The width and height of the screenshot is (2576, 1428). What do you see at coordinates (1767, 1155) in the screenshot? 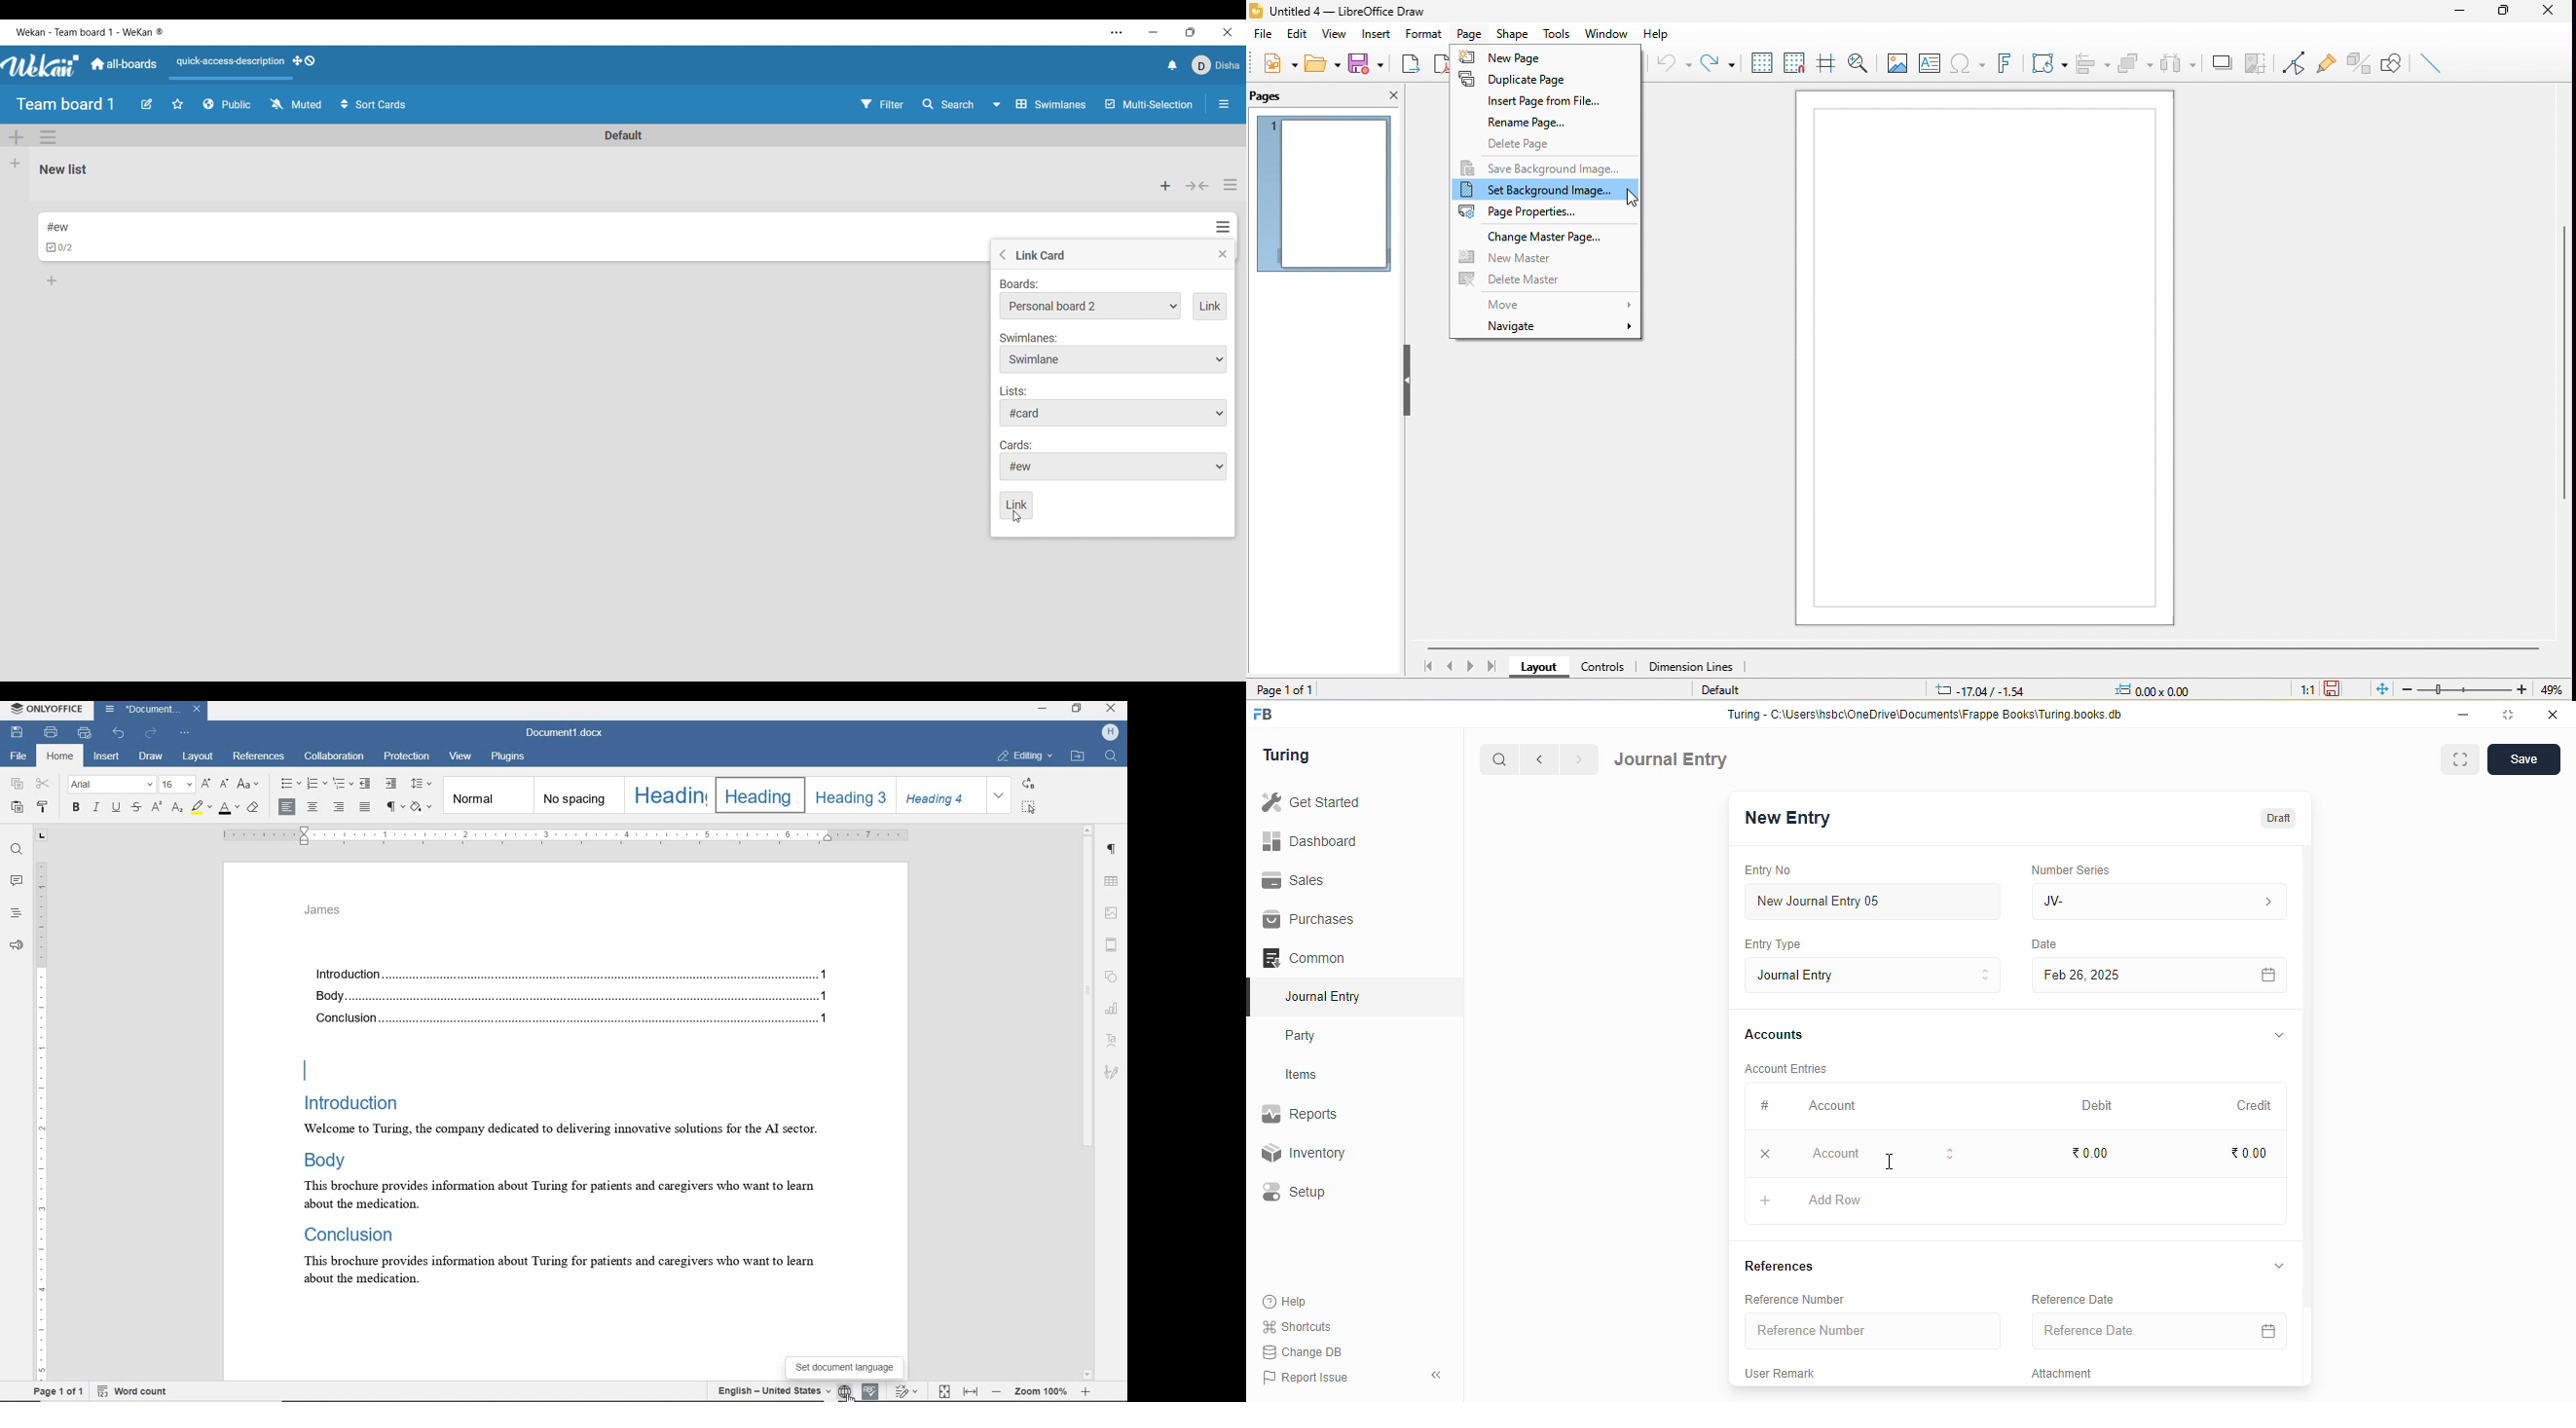
I see `remove` at bounding box center [1767, 1155].